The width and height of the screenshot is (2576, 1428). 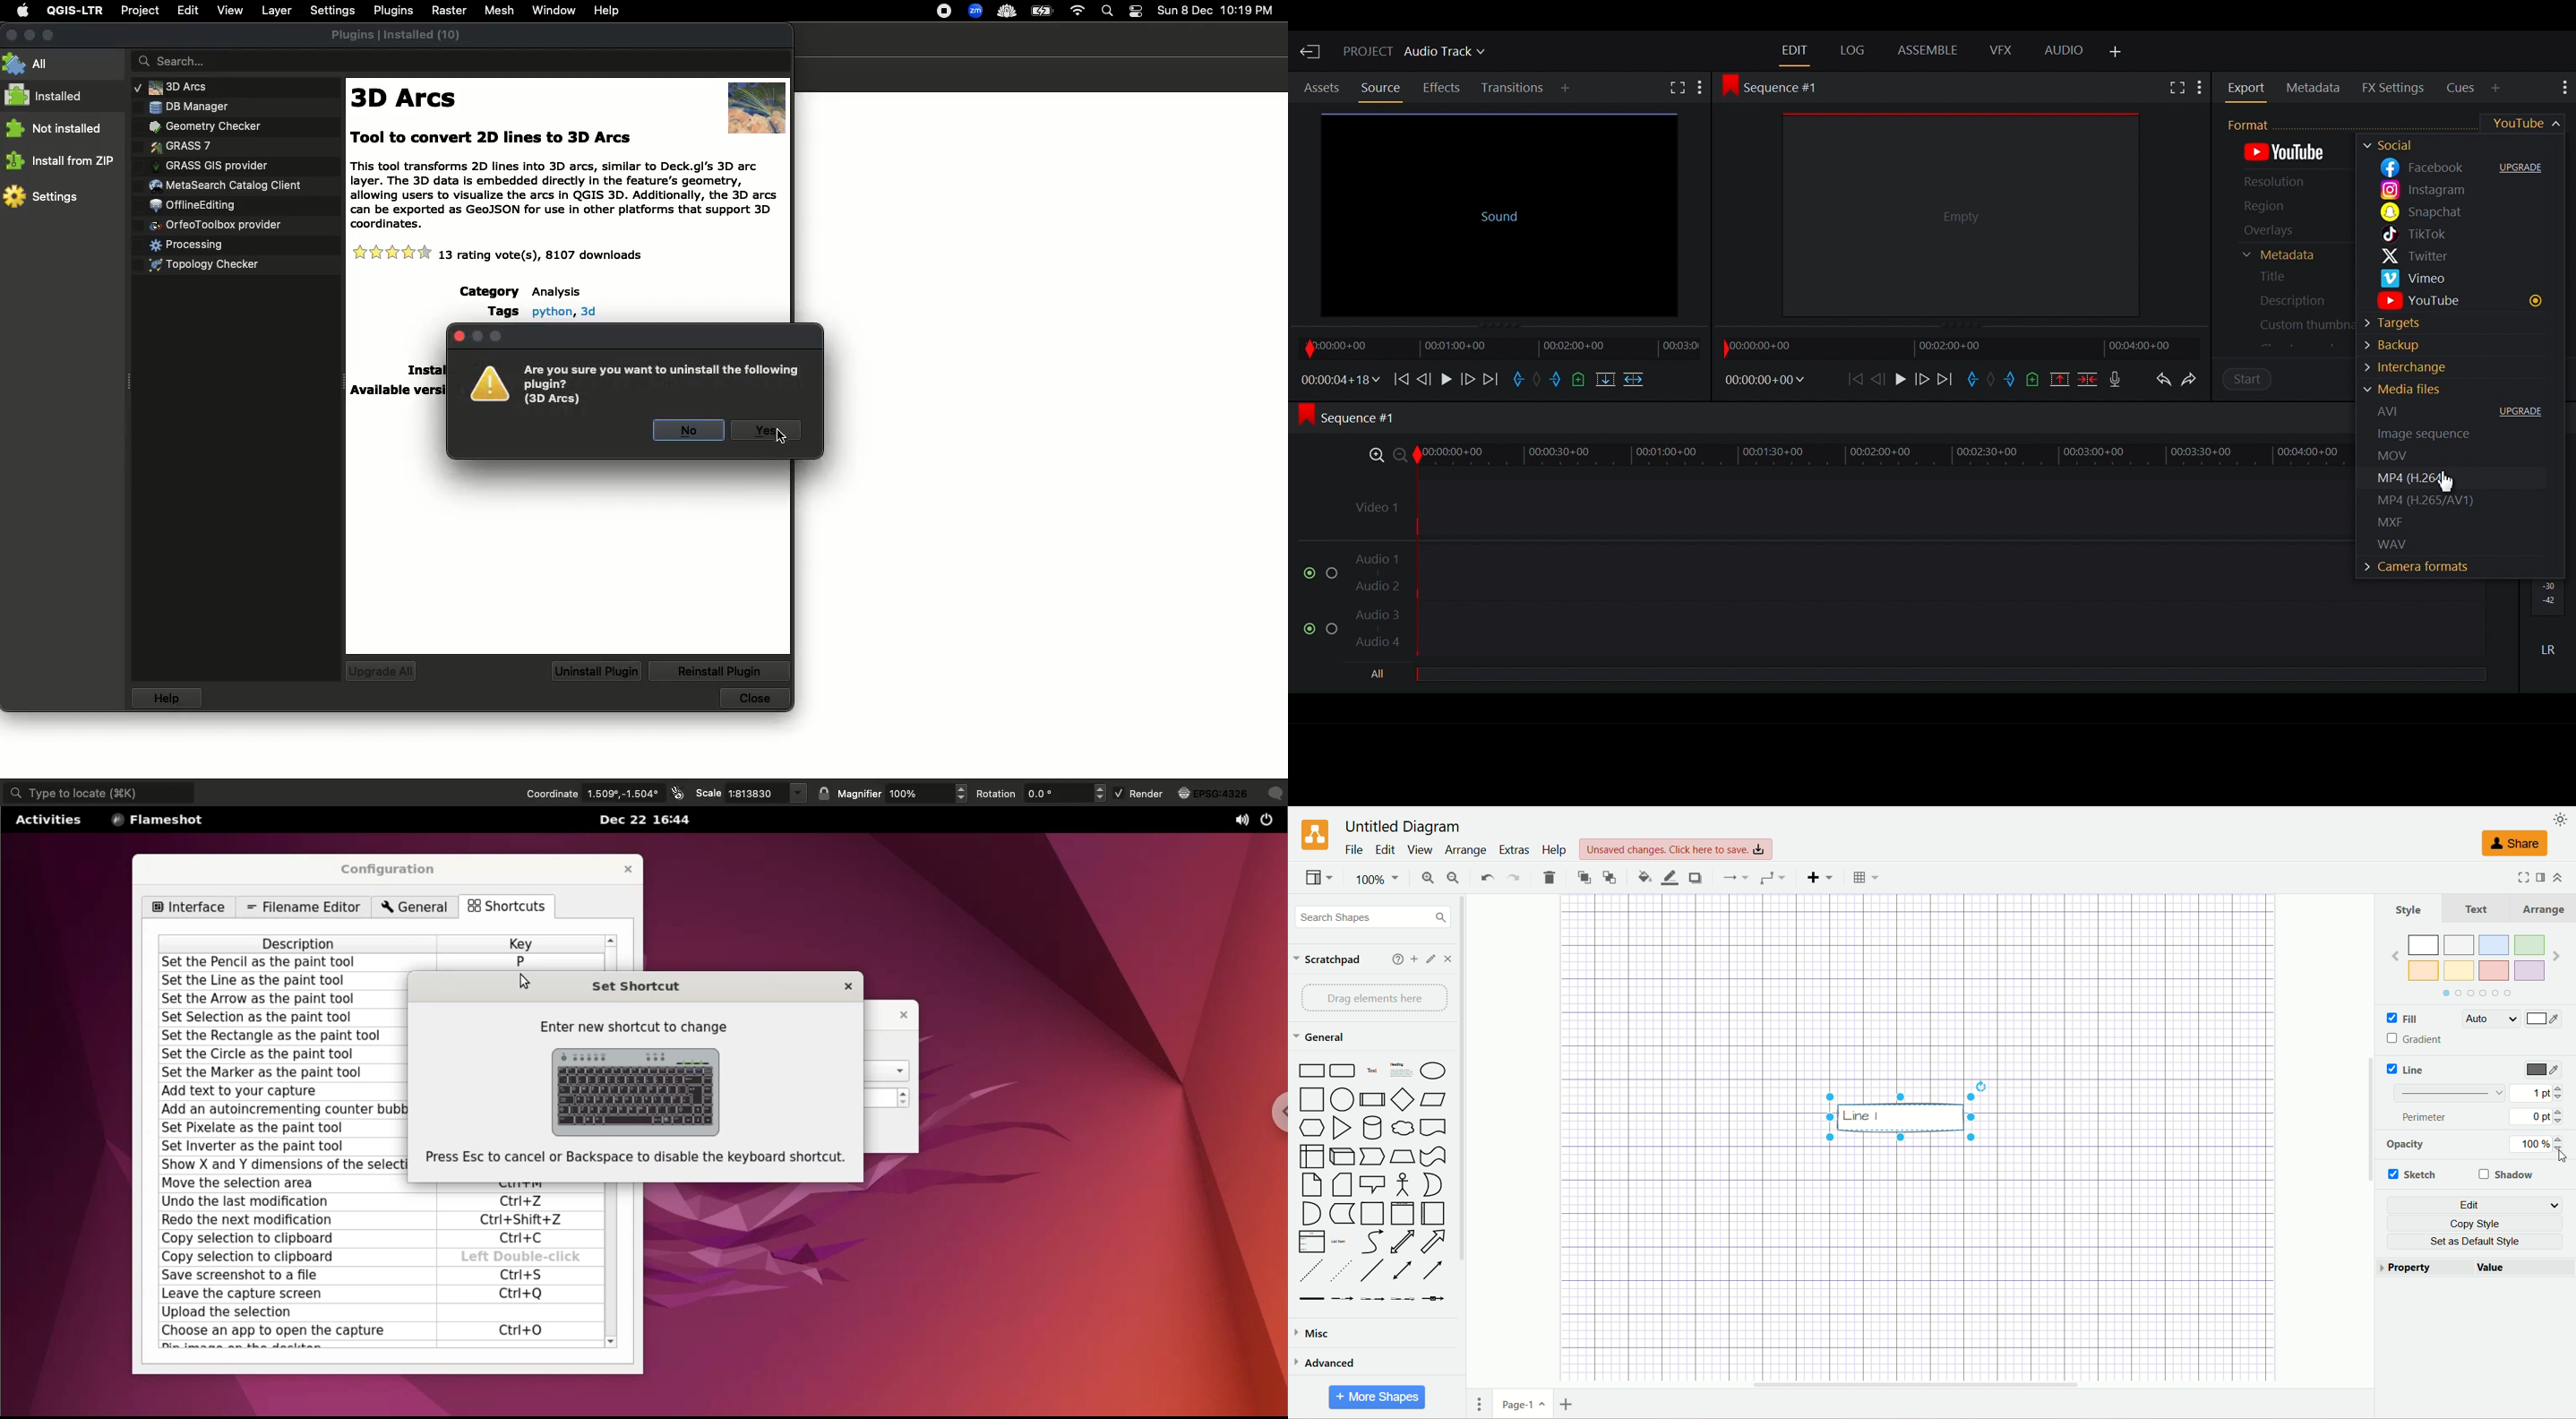 What do you see at coordinates (2475, 1223) in the screenshot?
I see `copy style` at bounding box center [2475, 1223].